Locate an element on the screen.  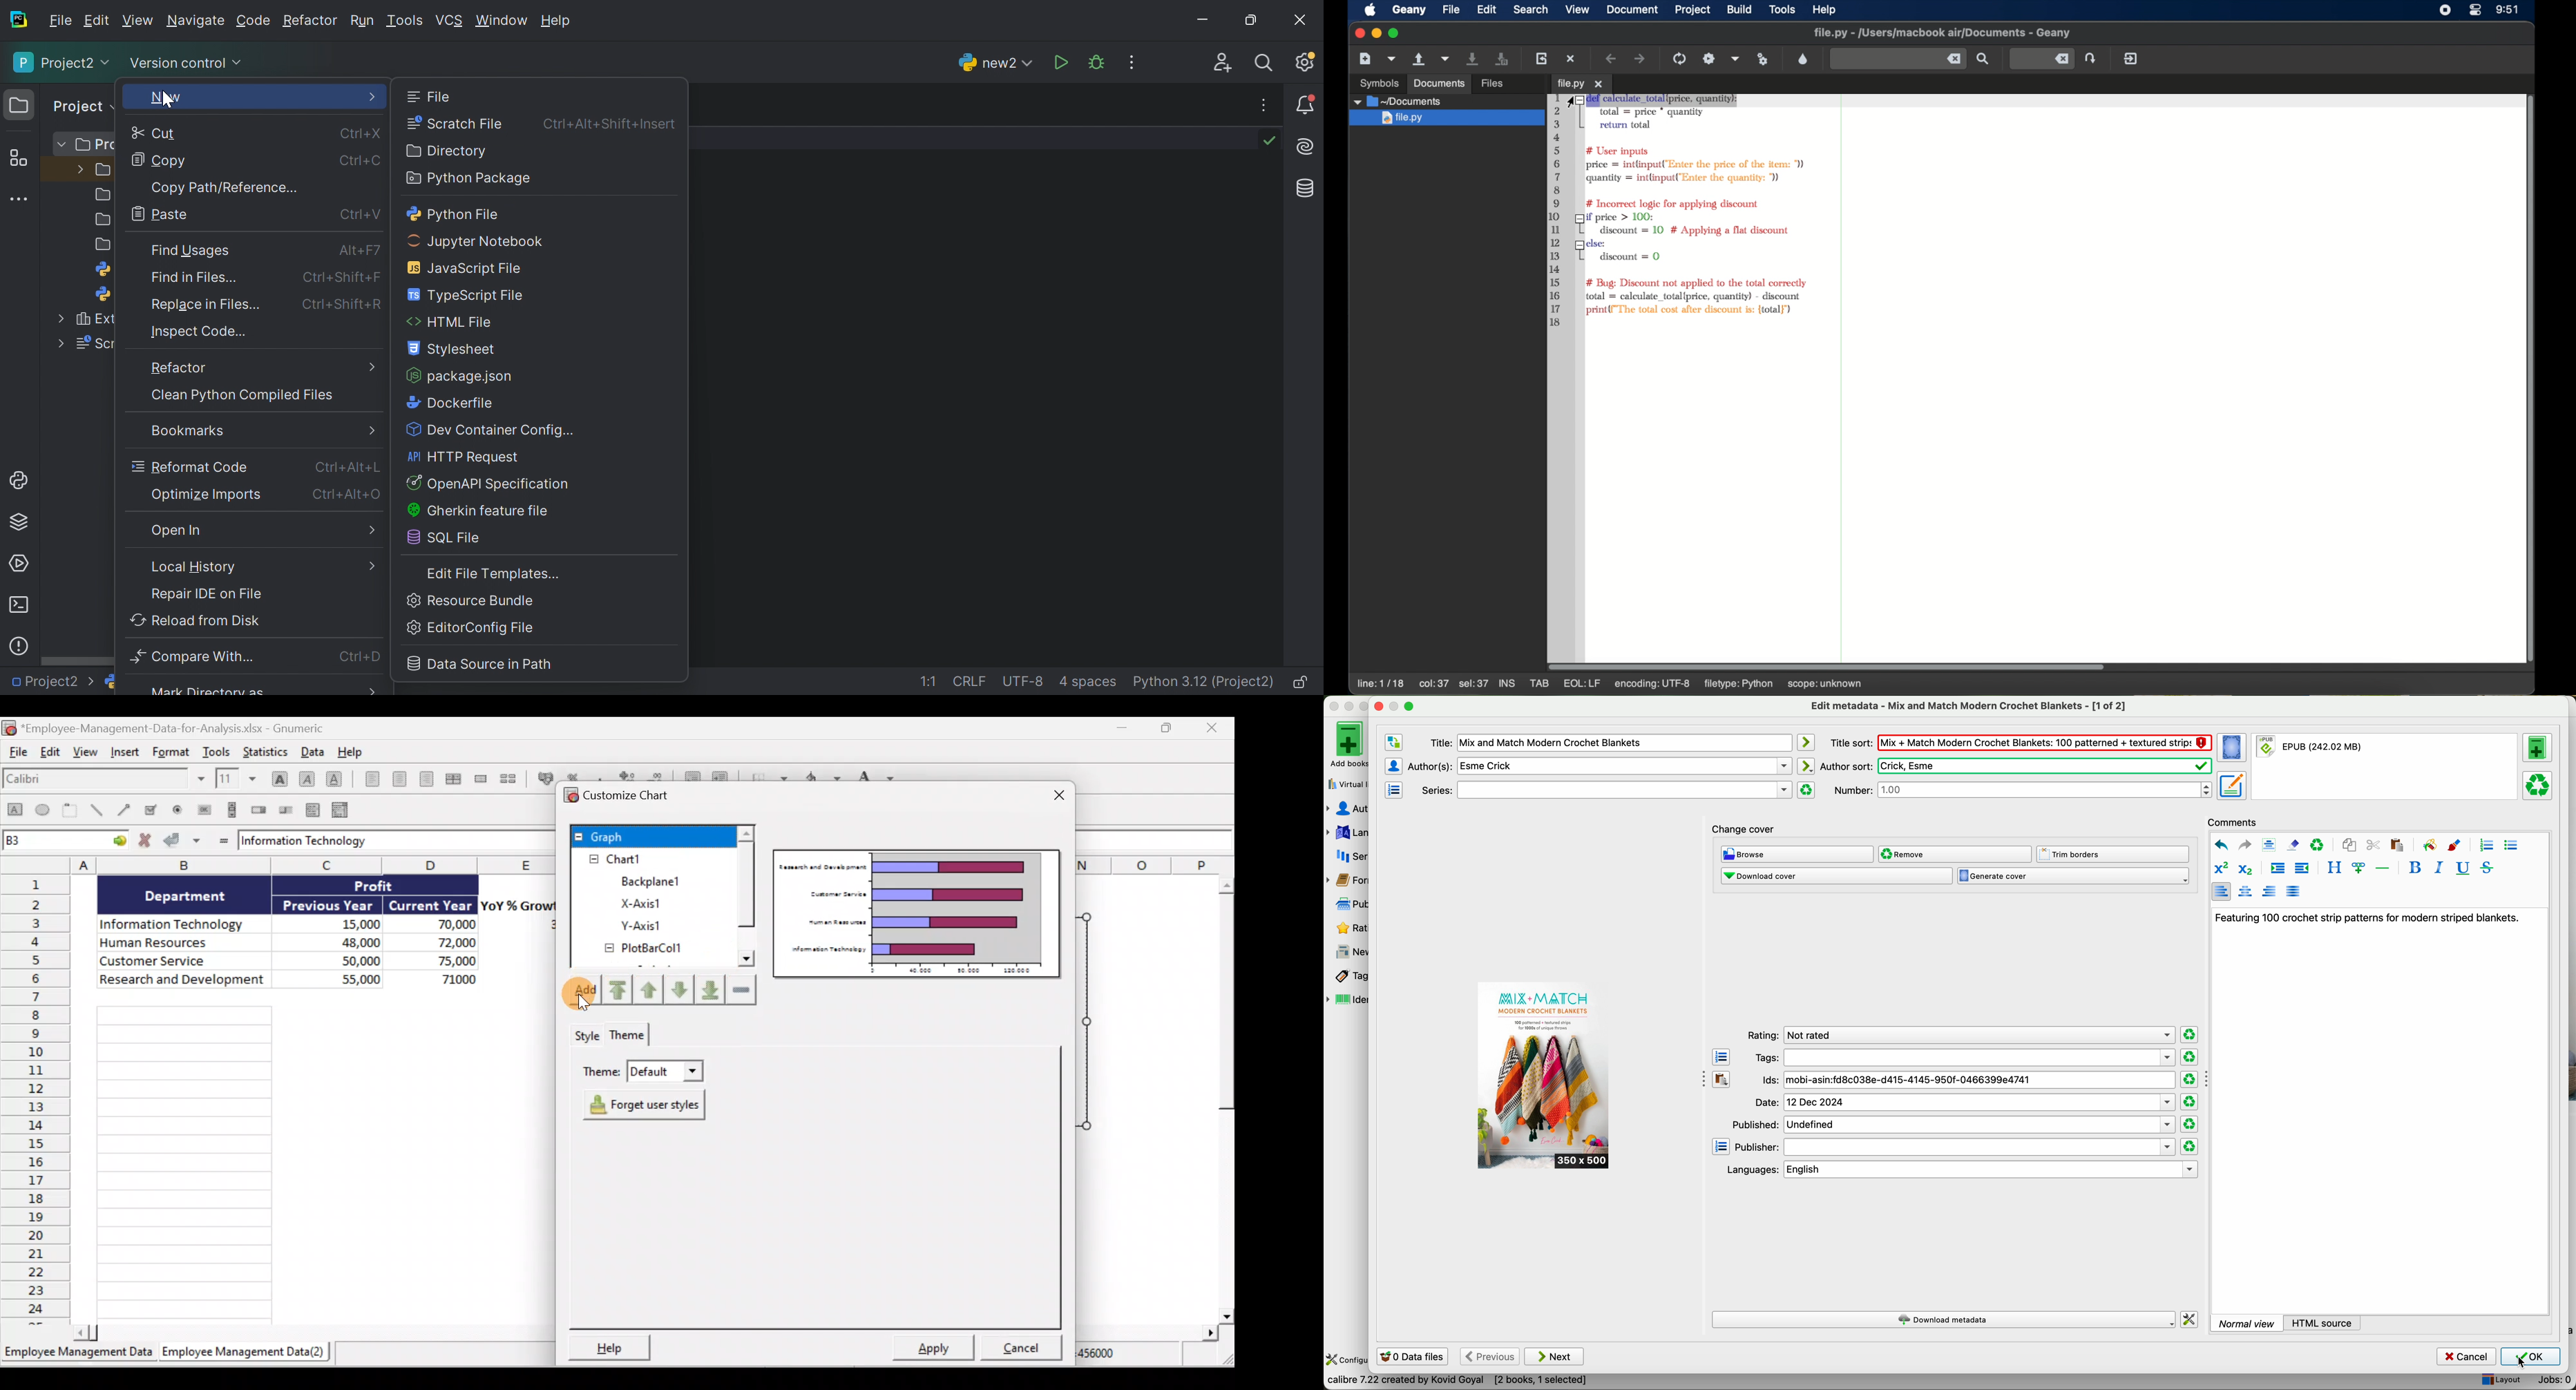
tags is located at coordinates (1964, 1057).